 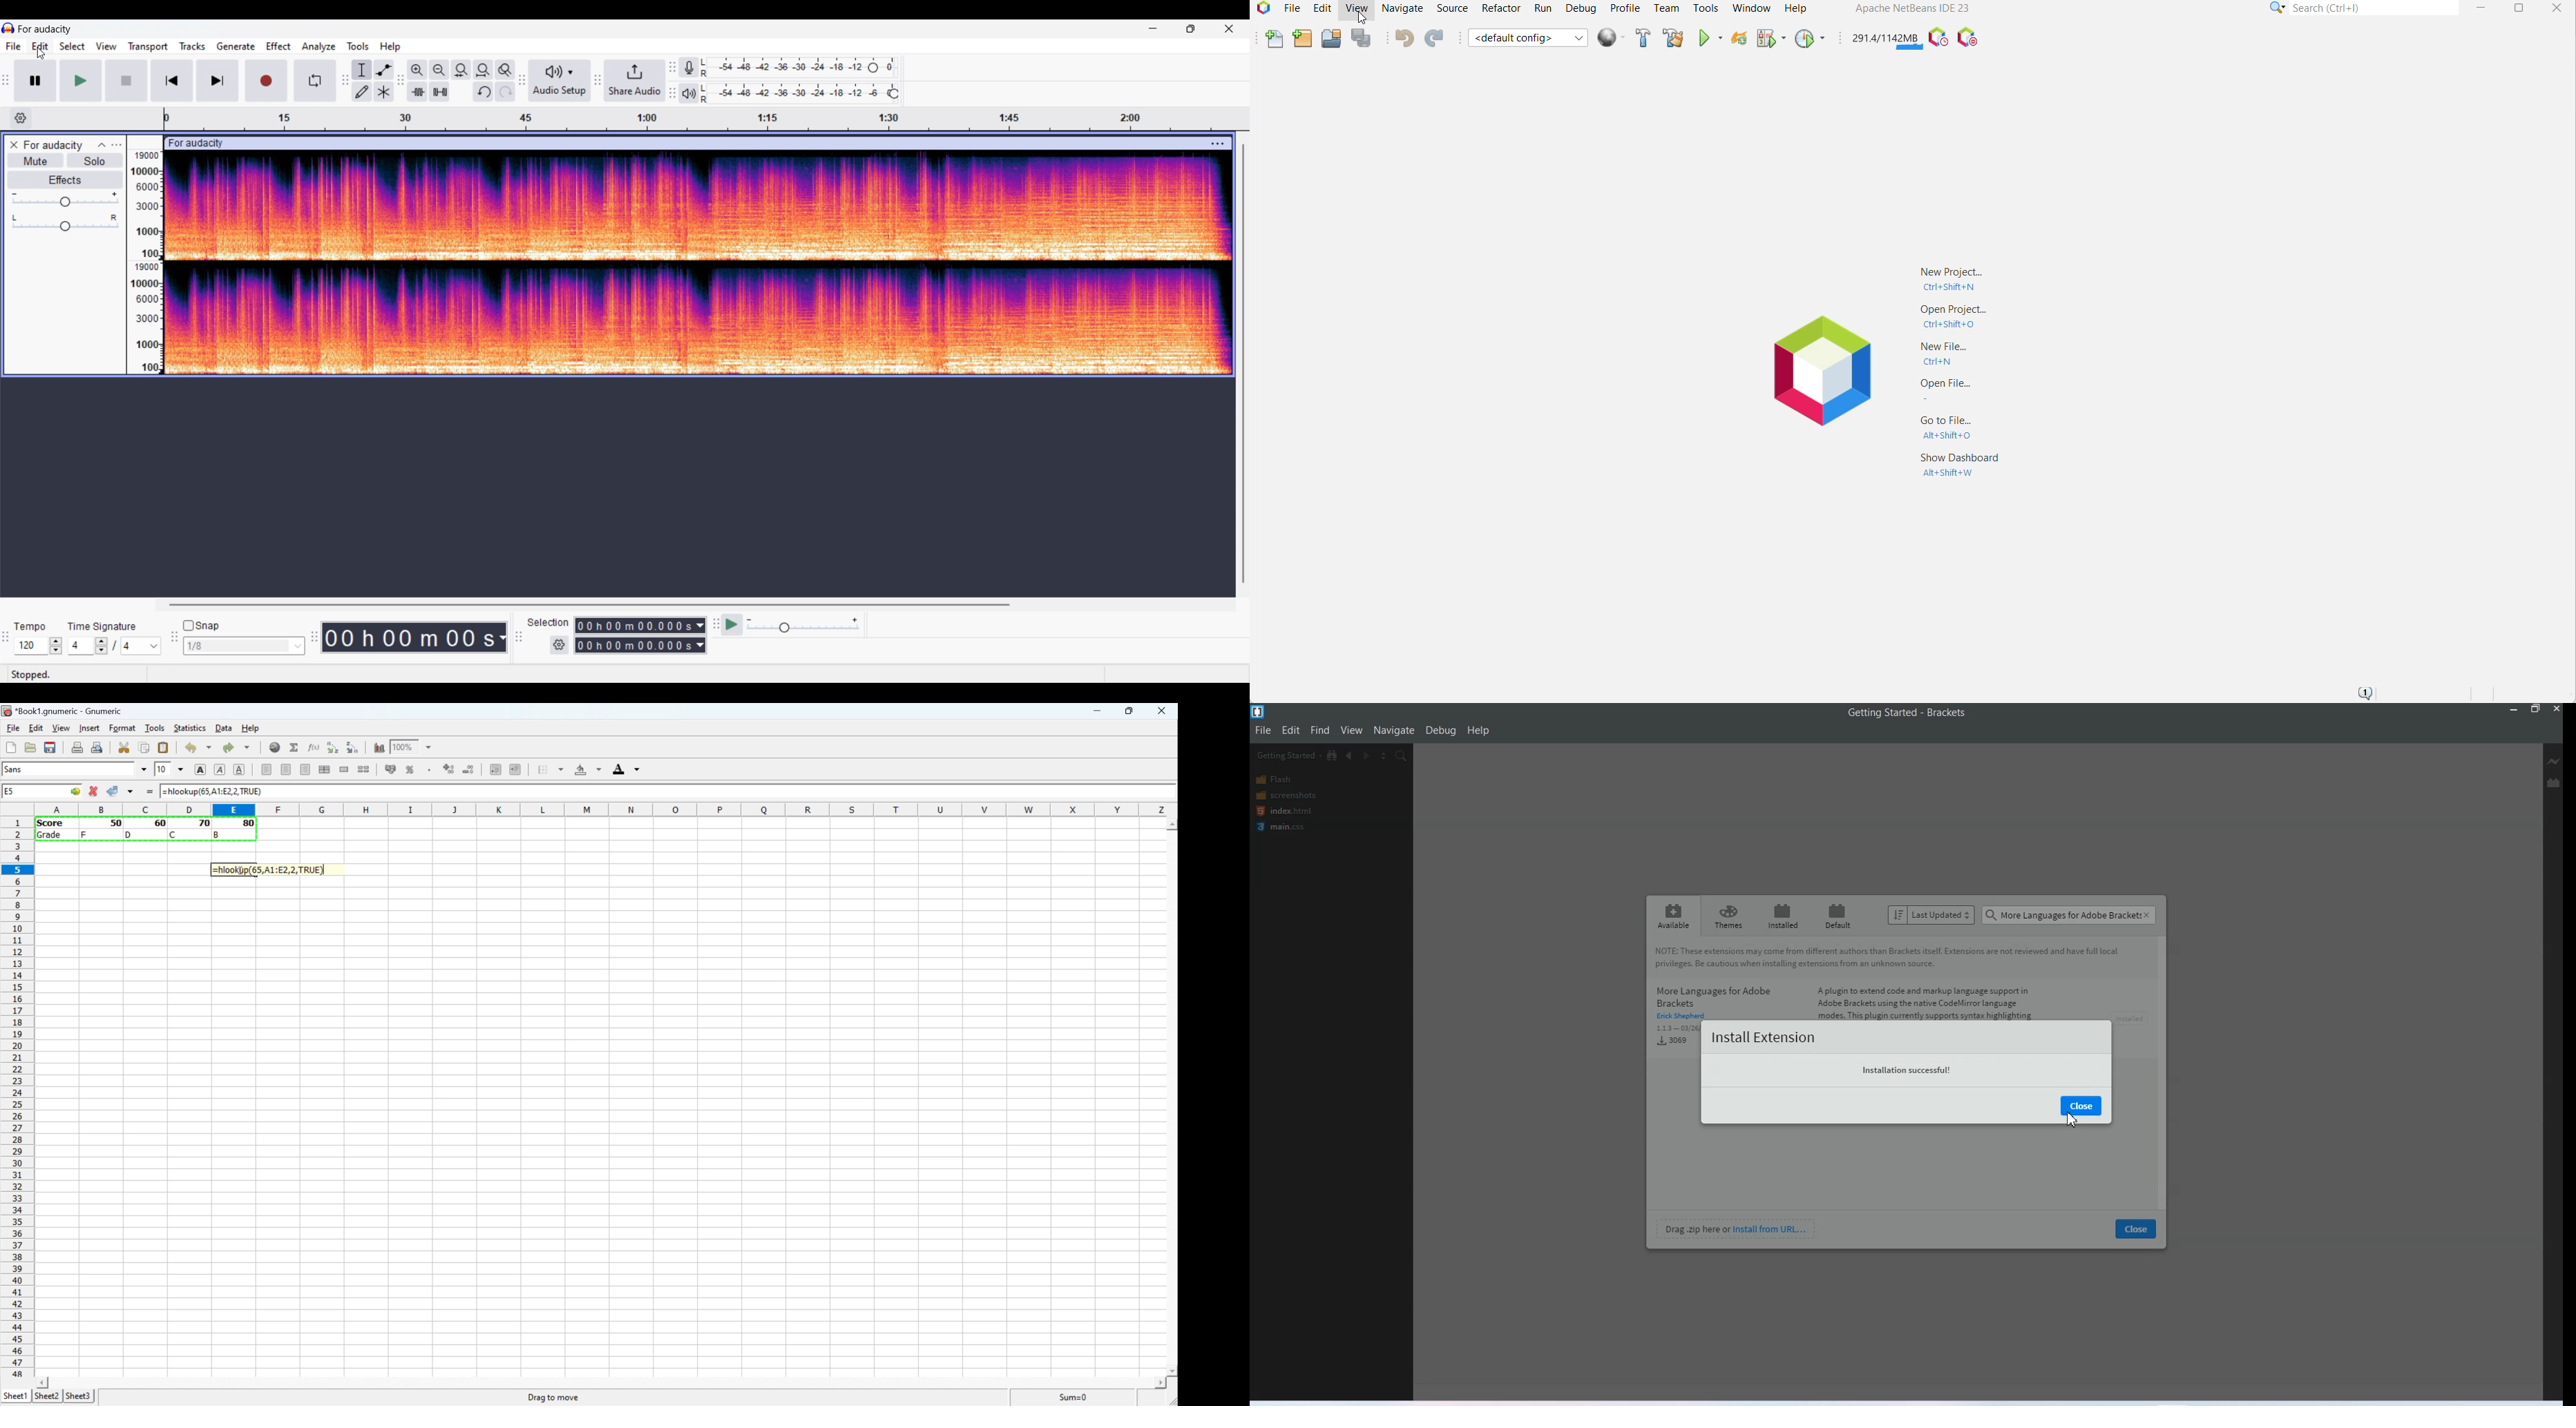 I want to click on View, so click(x=61, y=727).